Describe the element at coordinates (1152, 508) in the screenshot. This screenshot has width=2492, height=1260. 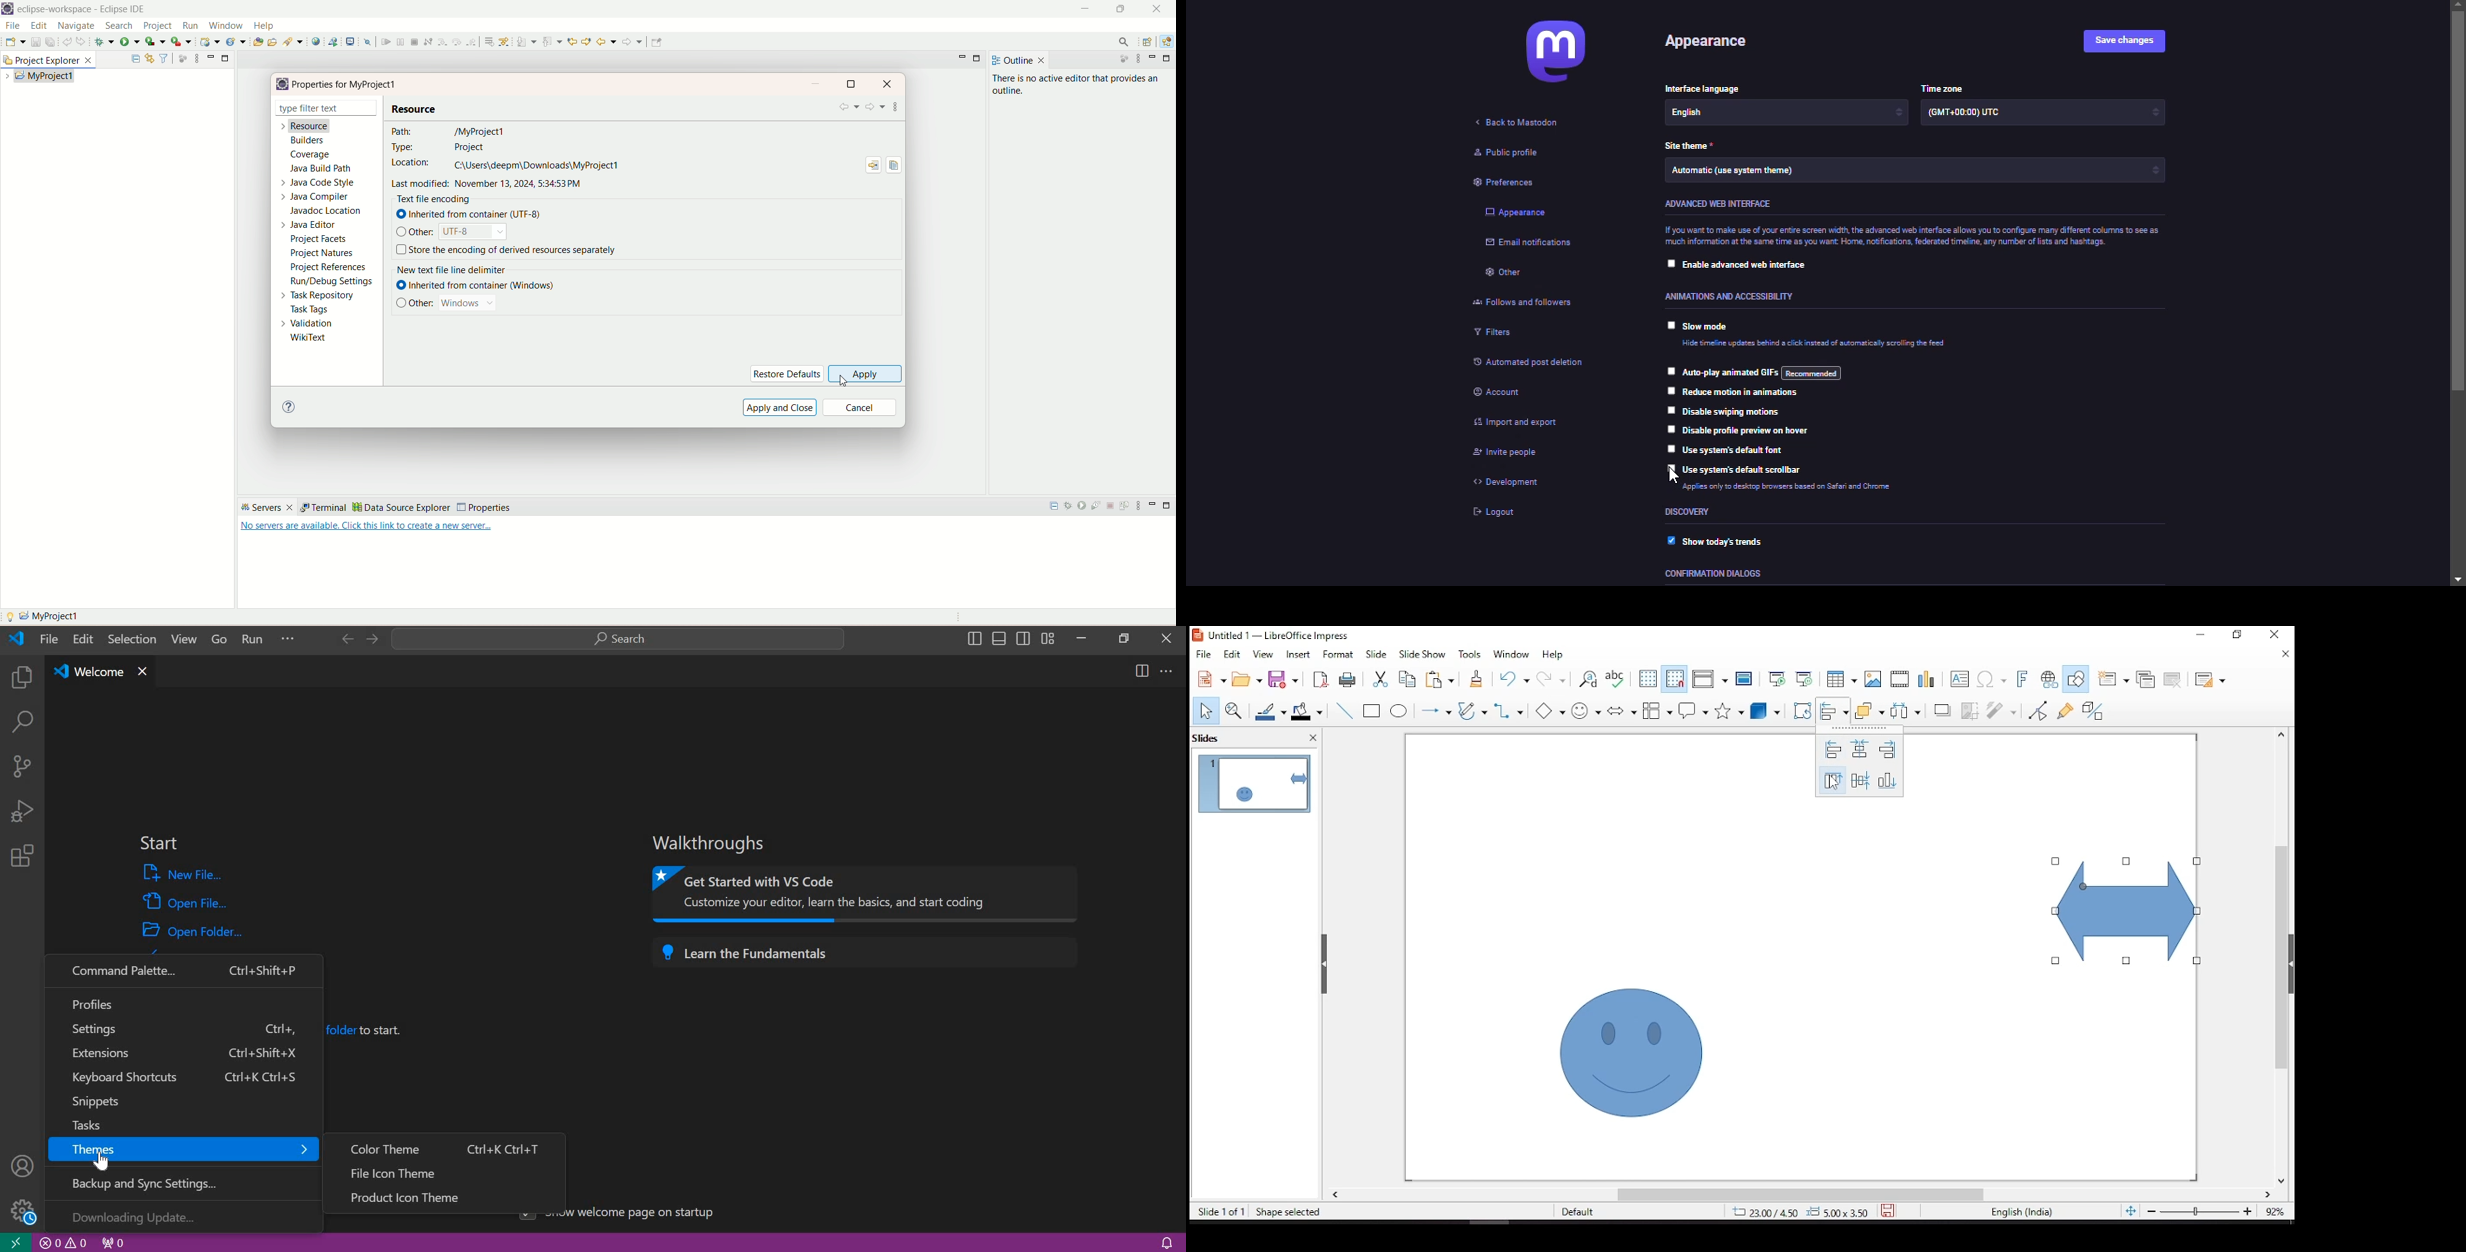
I see `minimize` at that location.